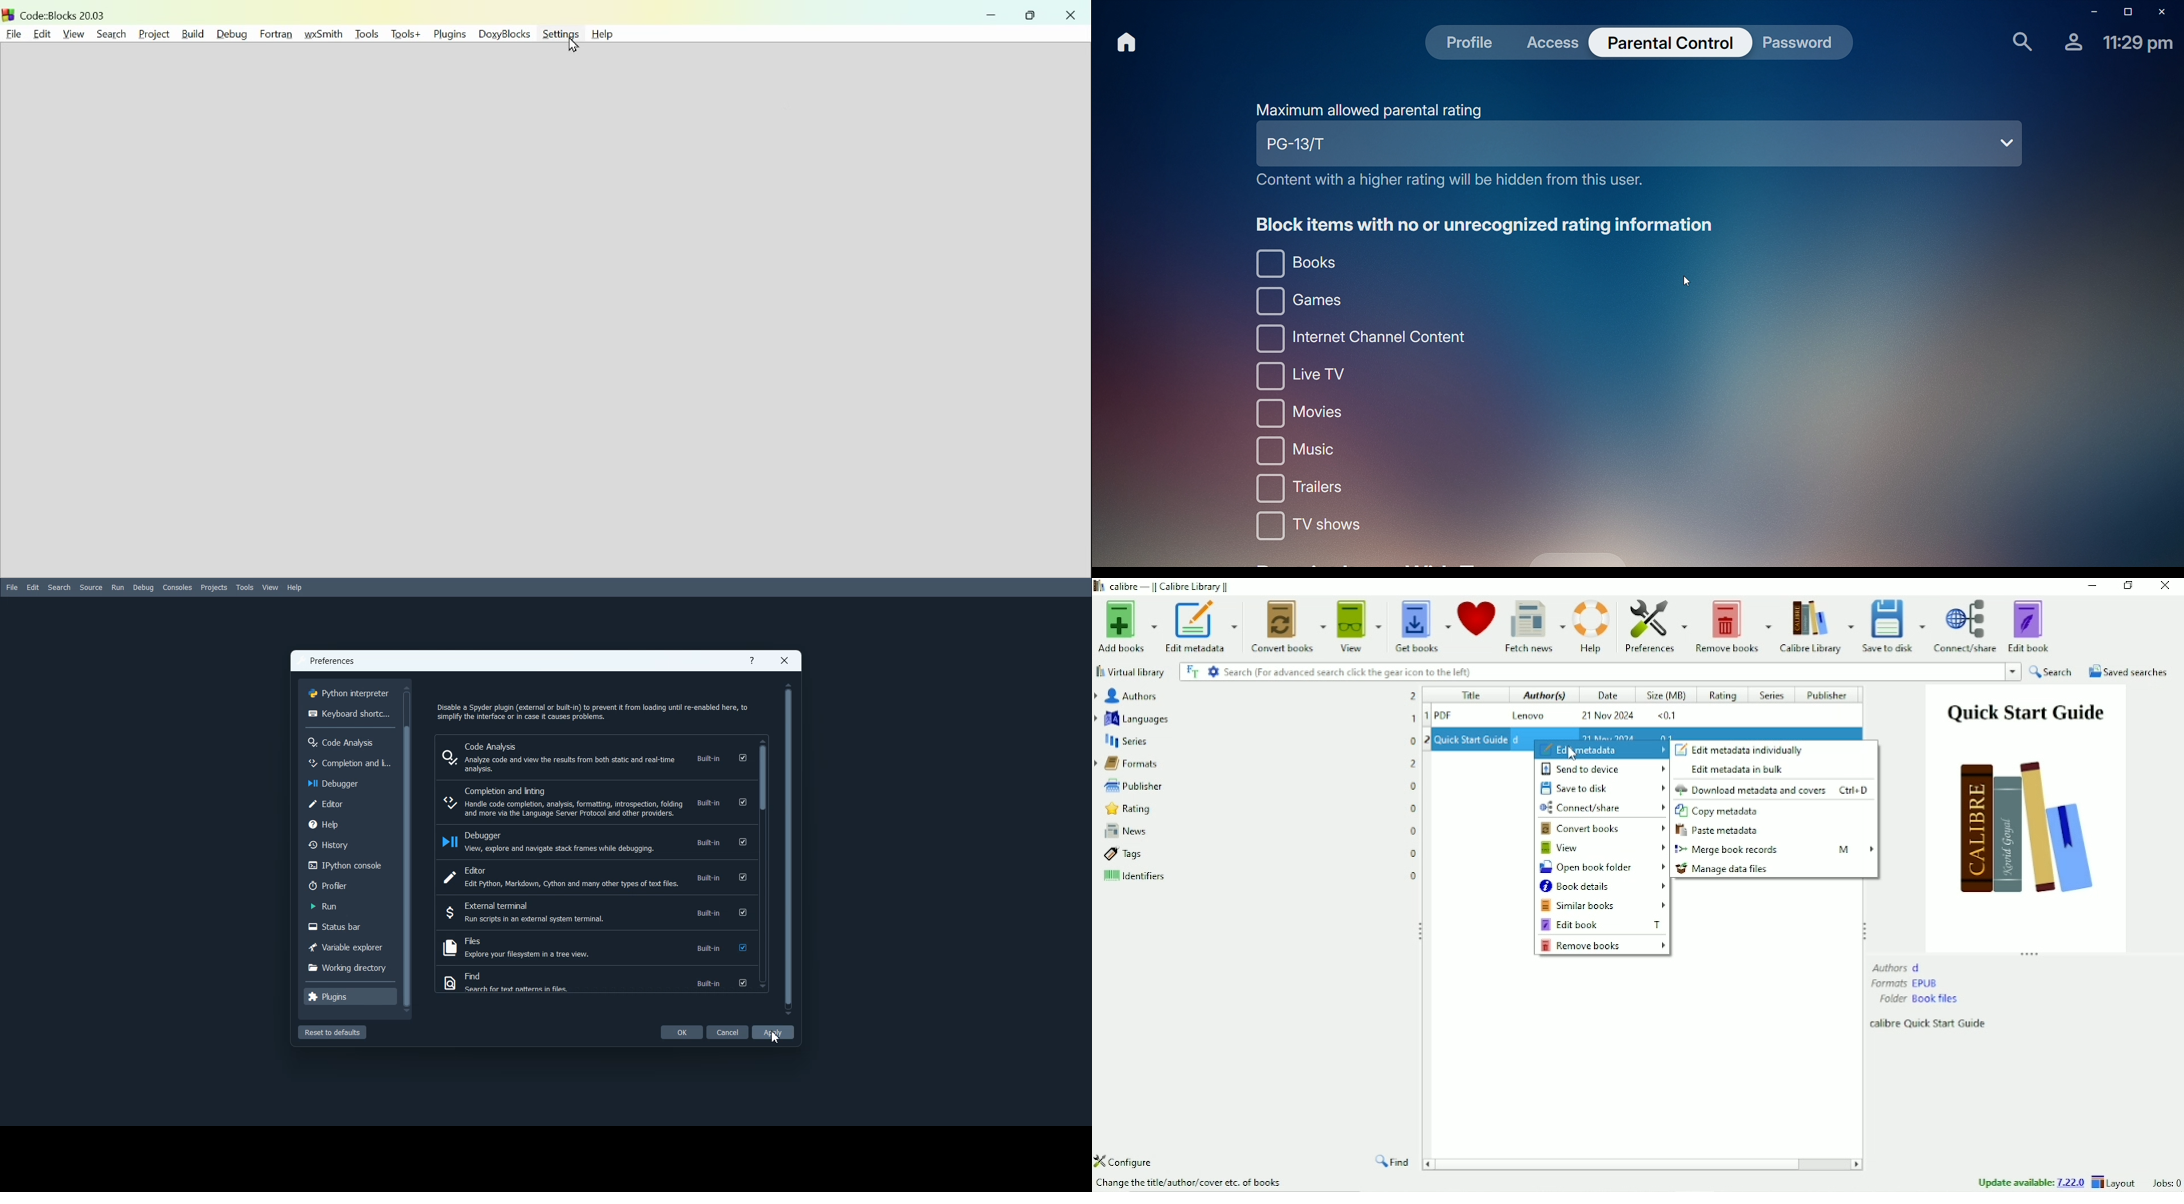  What do you see at coordinates (1667, 697) in the screenshot?
I see `Size` at bounding box center [1667, 697].